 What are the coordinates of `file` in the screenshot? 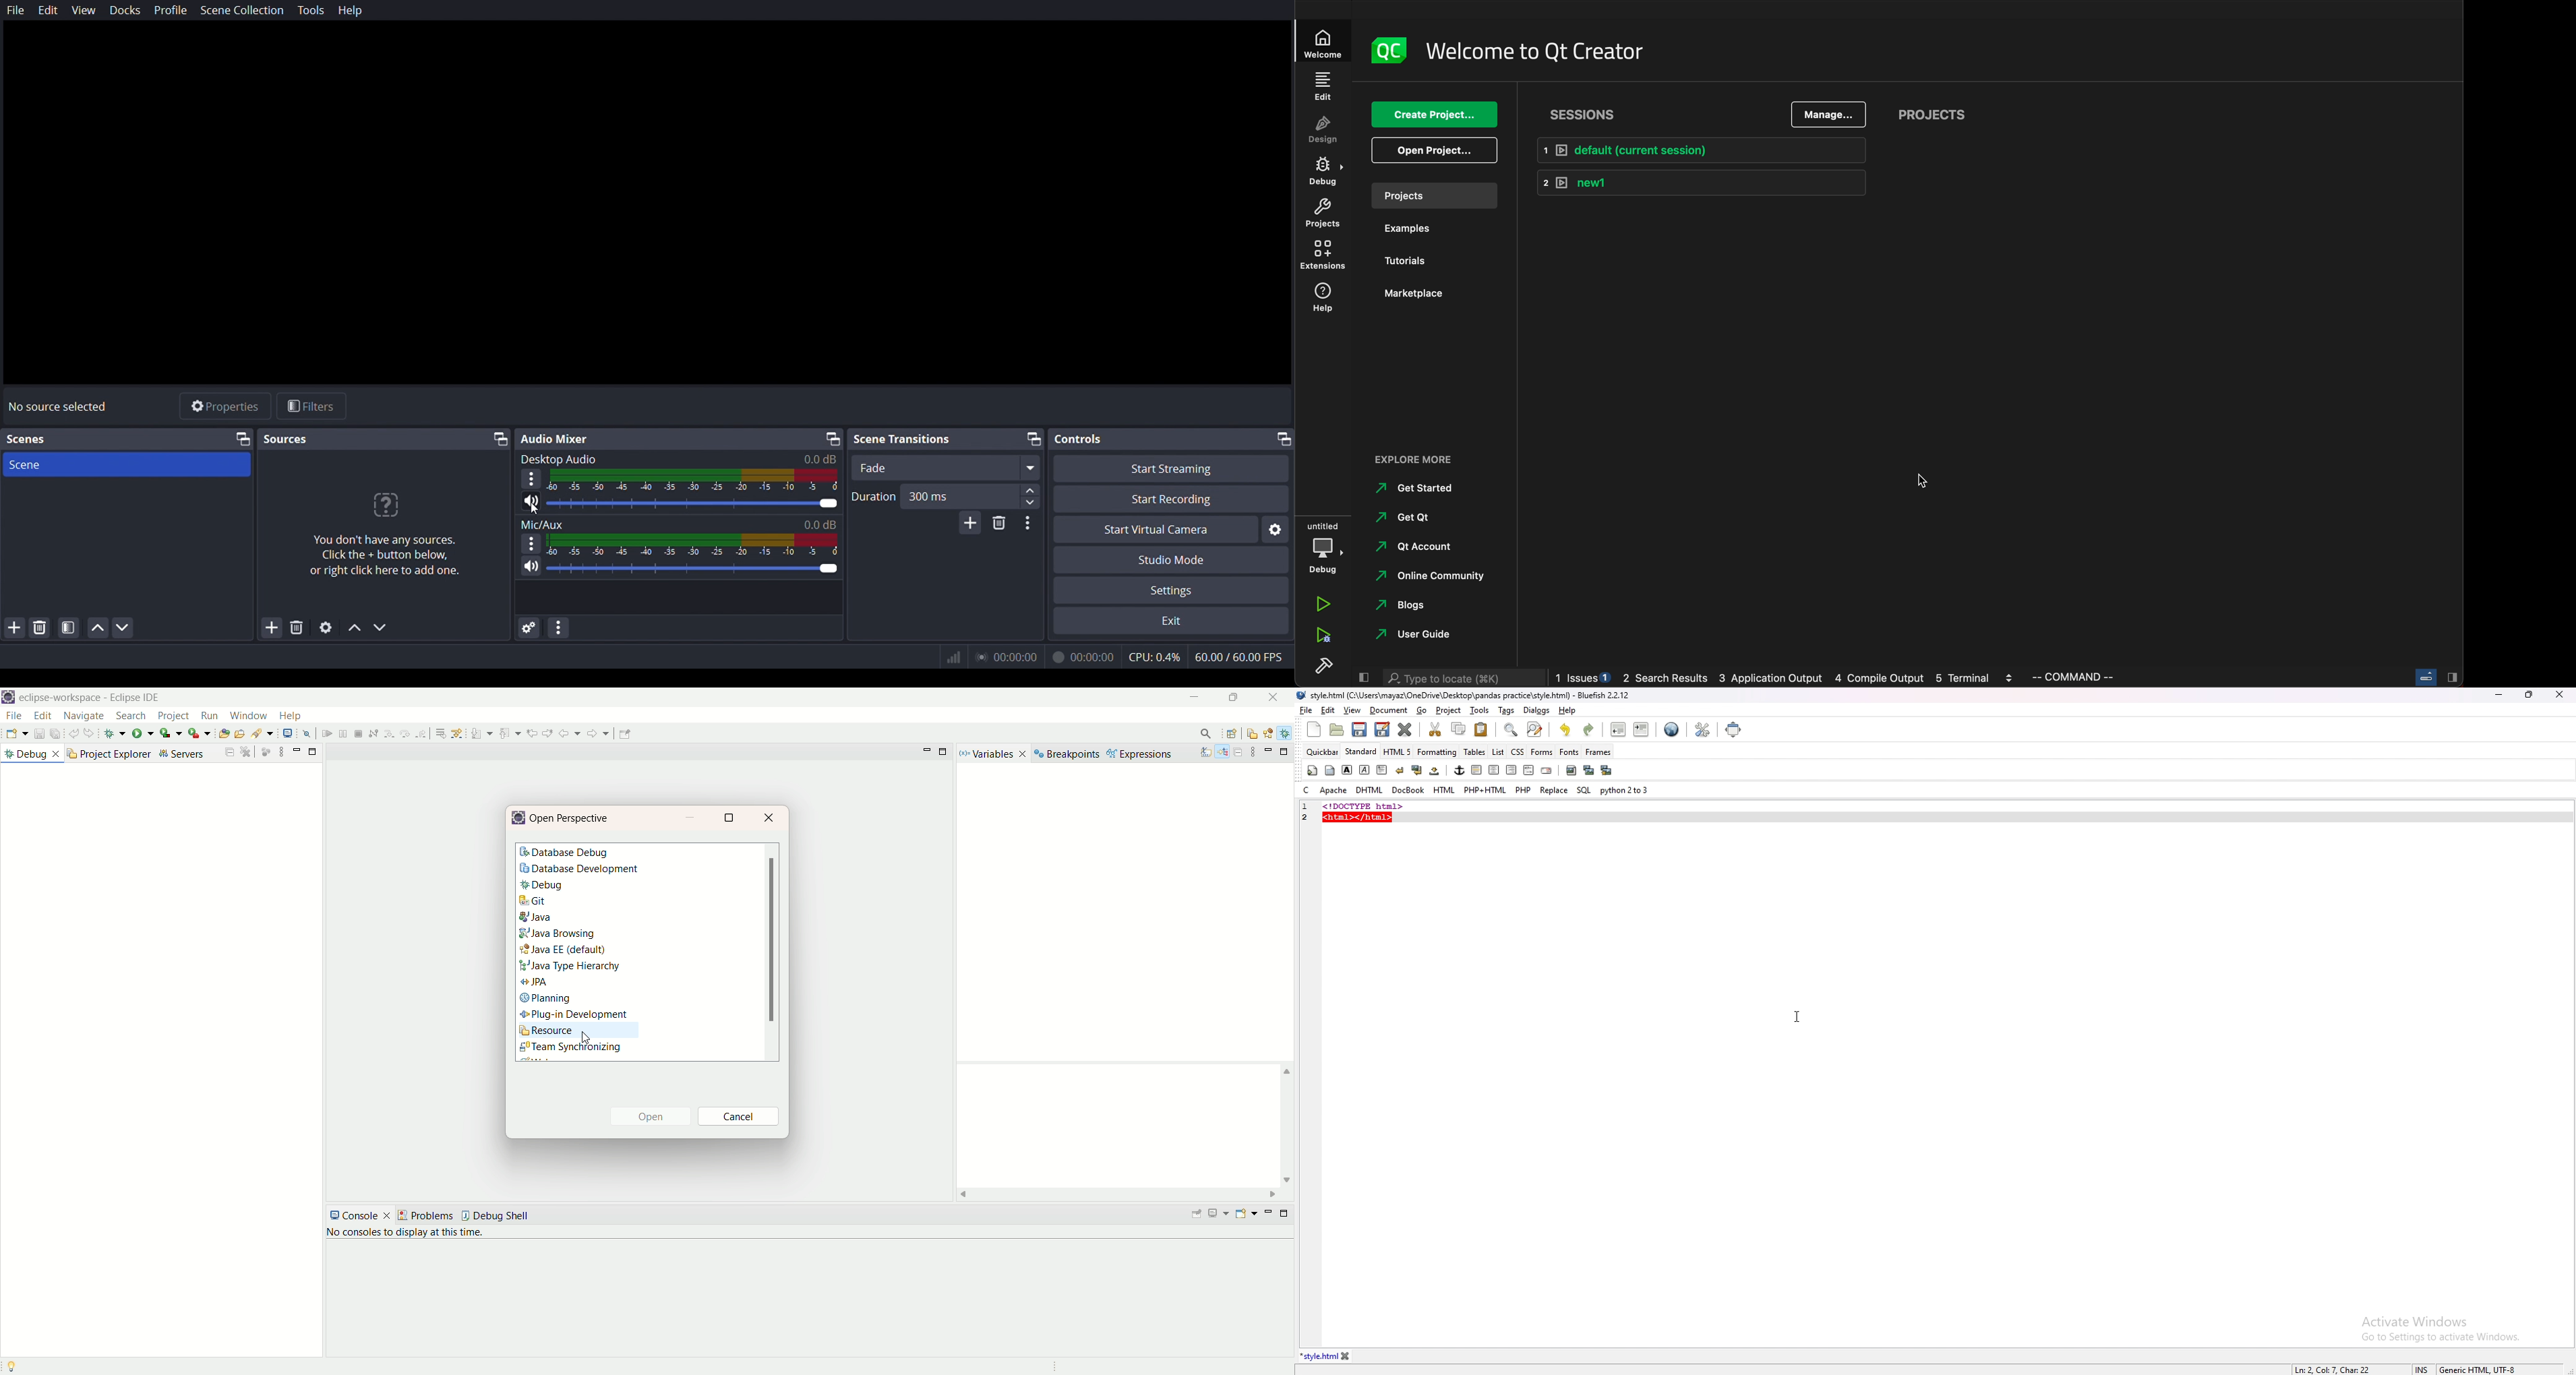 It's located at (15, 11).